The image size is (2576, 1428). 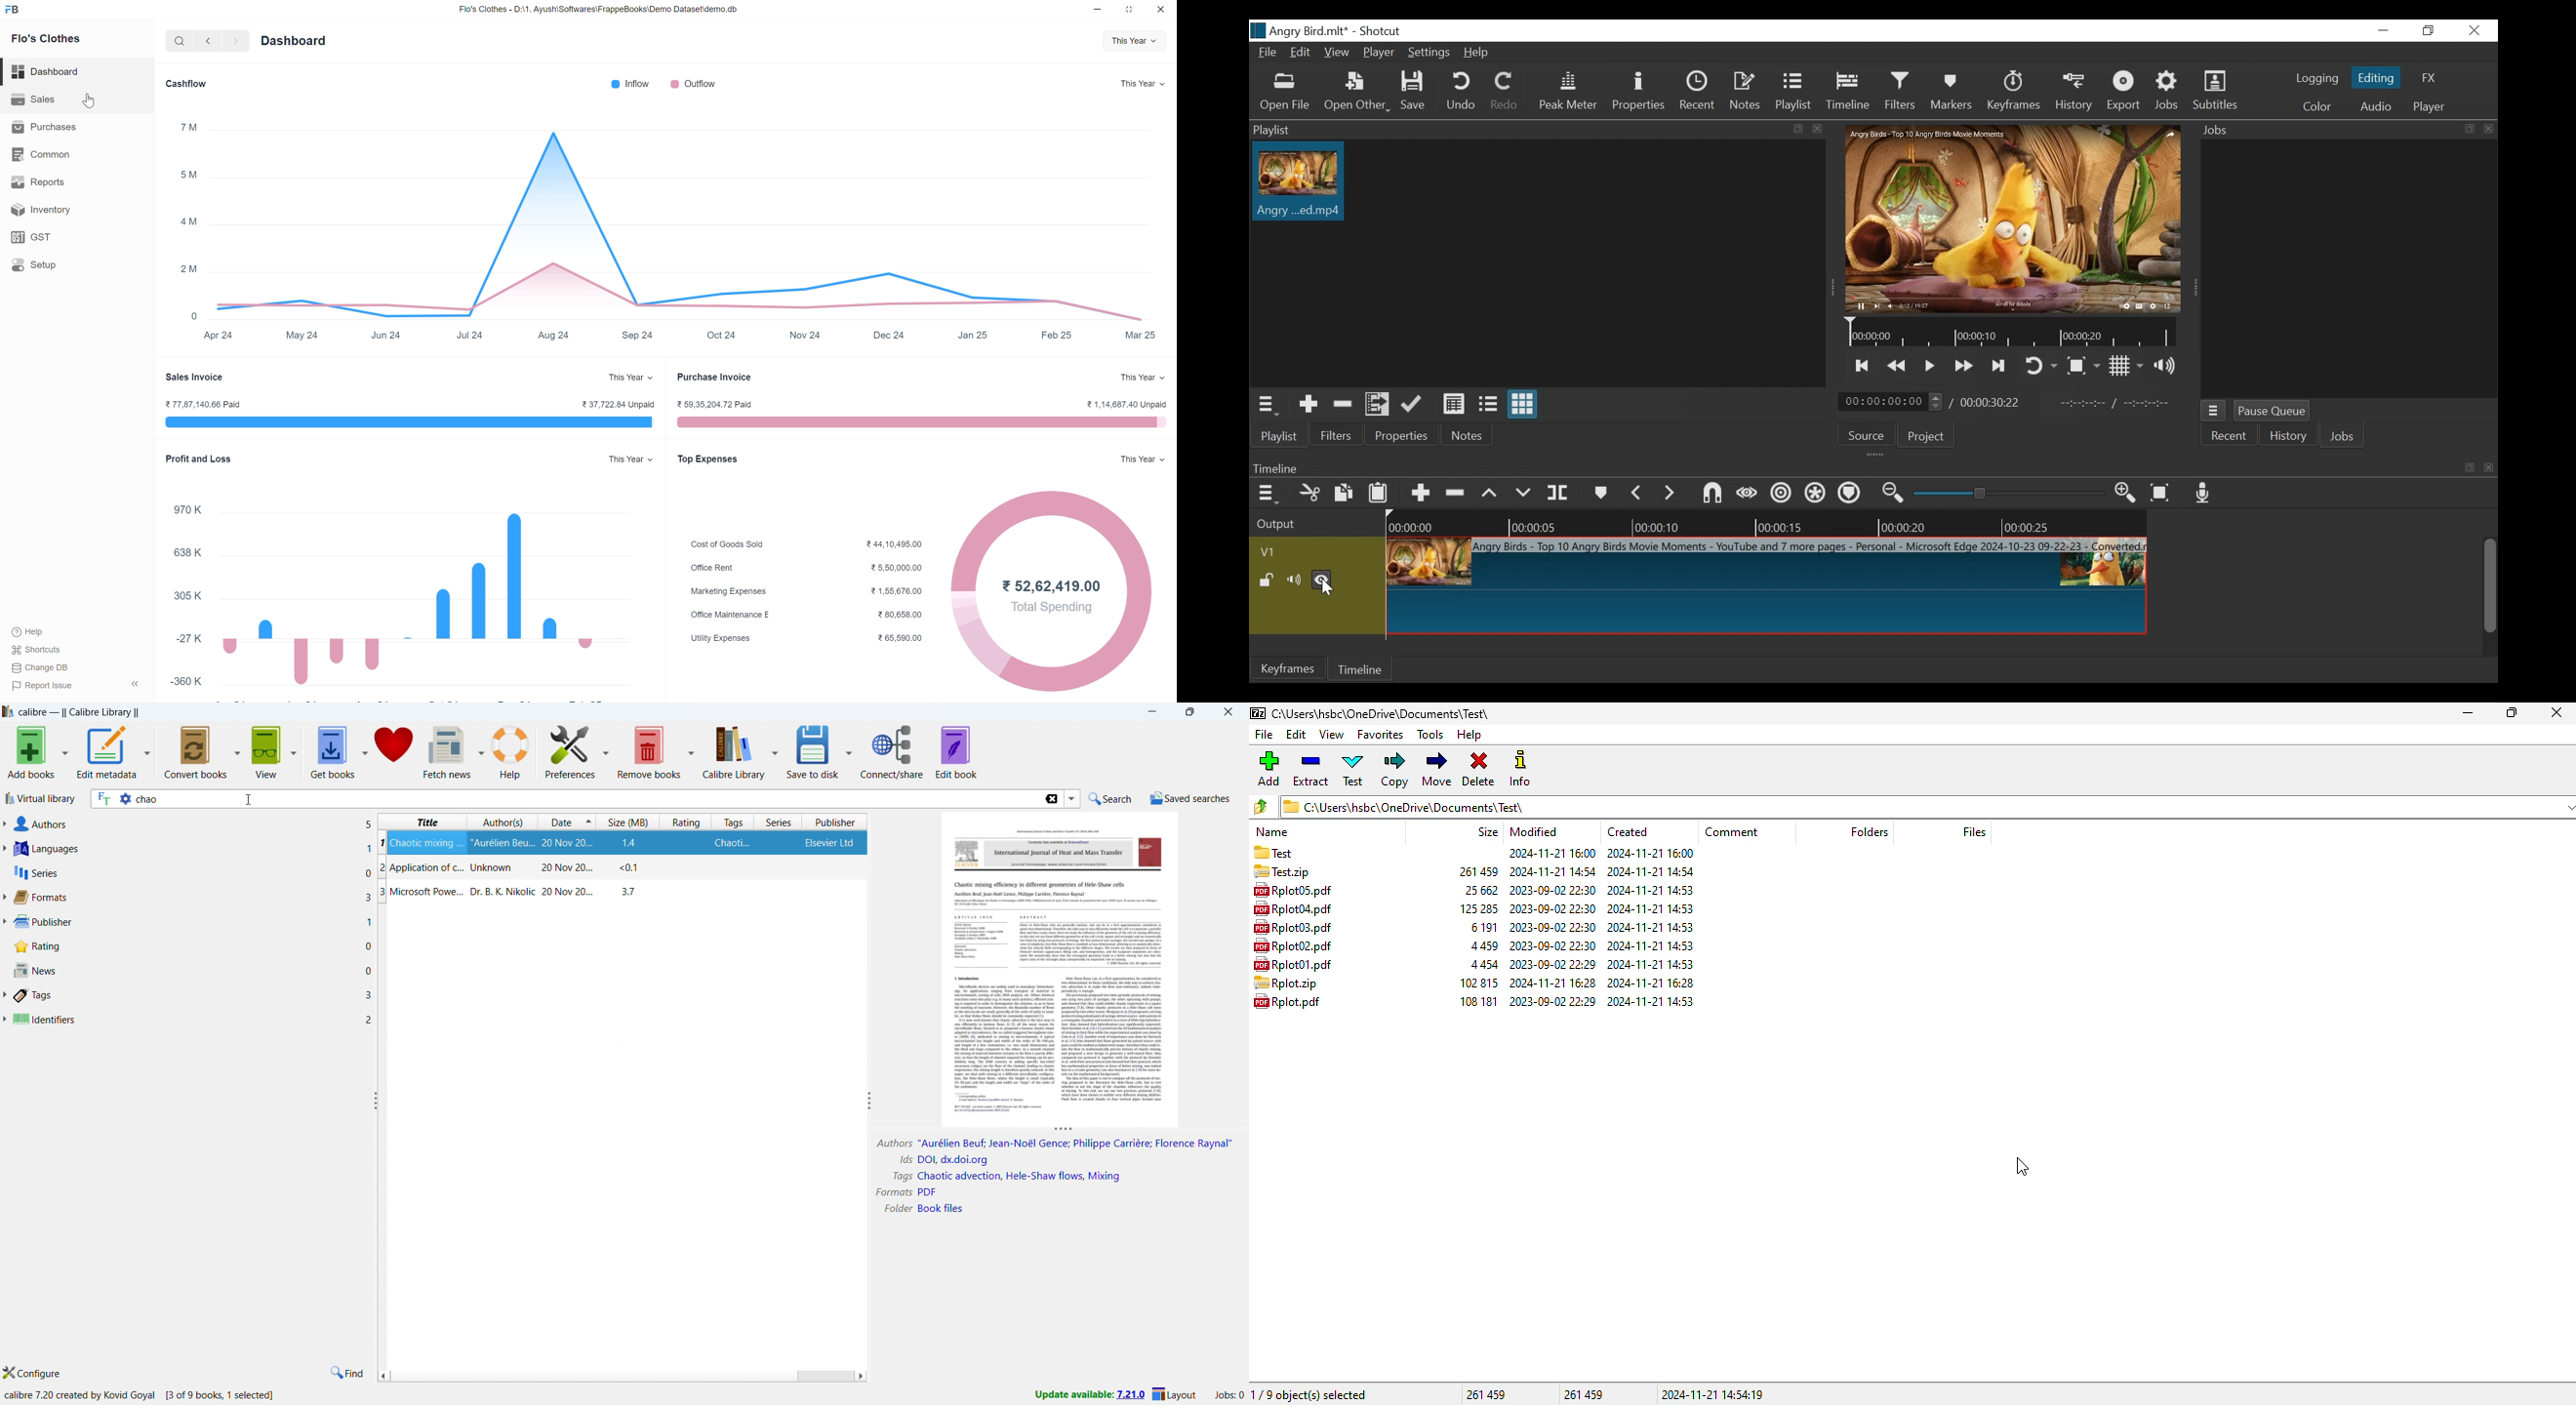 What do you see at coordinates (2230, 435) in the screenshot?
I see `Recent` at bounding box center [2230, 435].